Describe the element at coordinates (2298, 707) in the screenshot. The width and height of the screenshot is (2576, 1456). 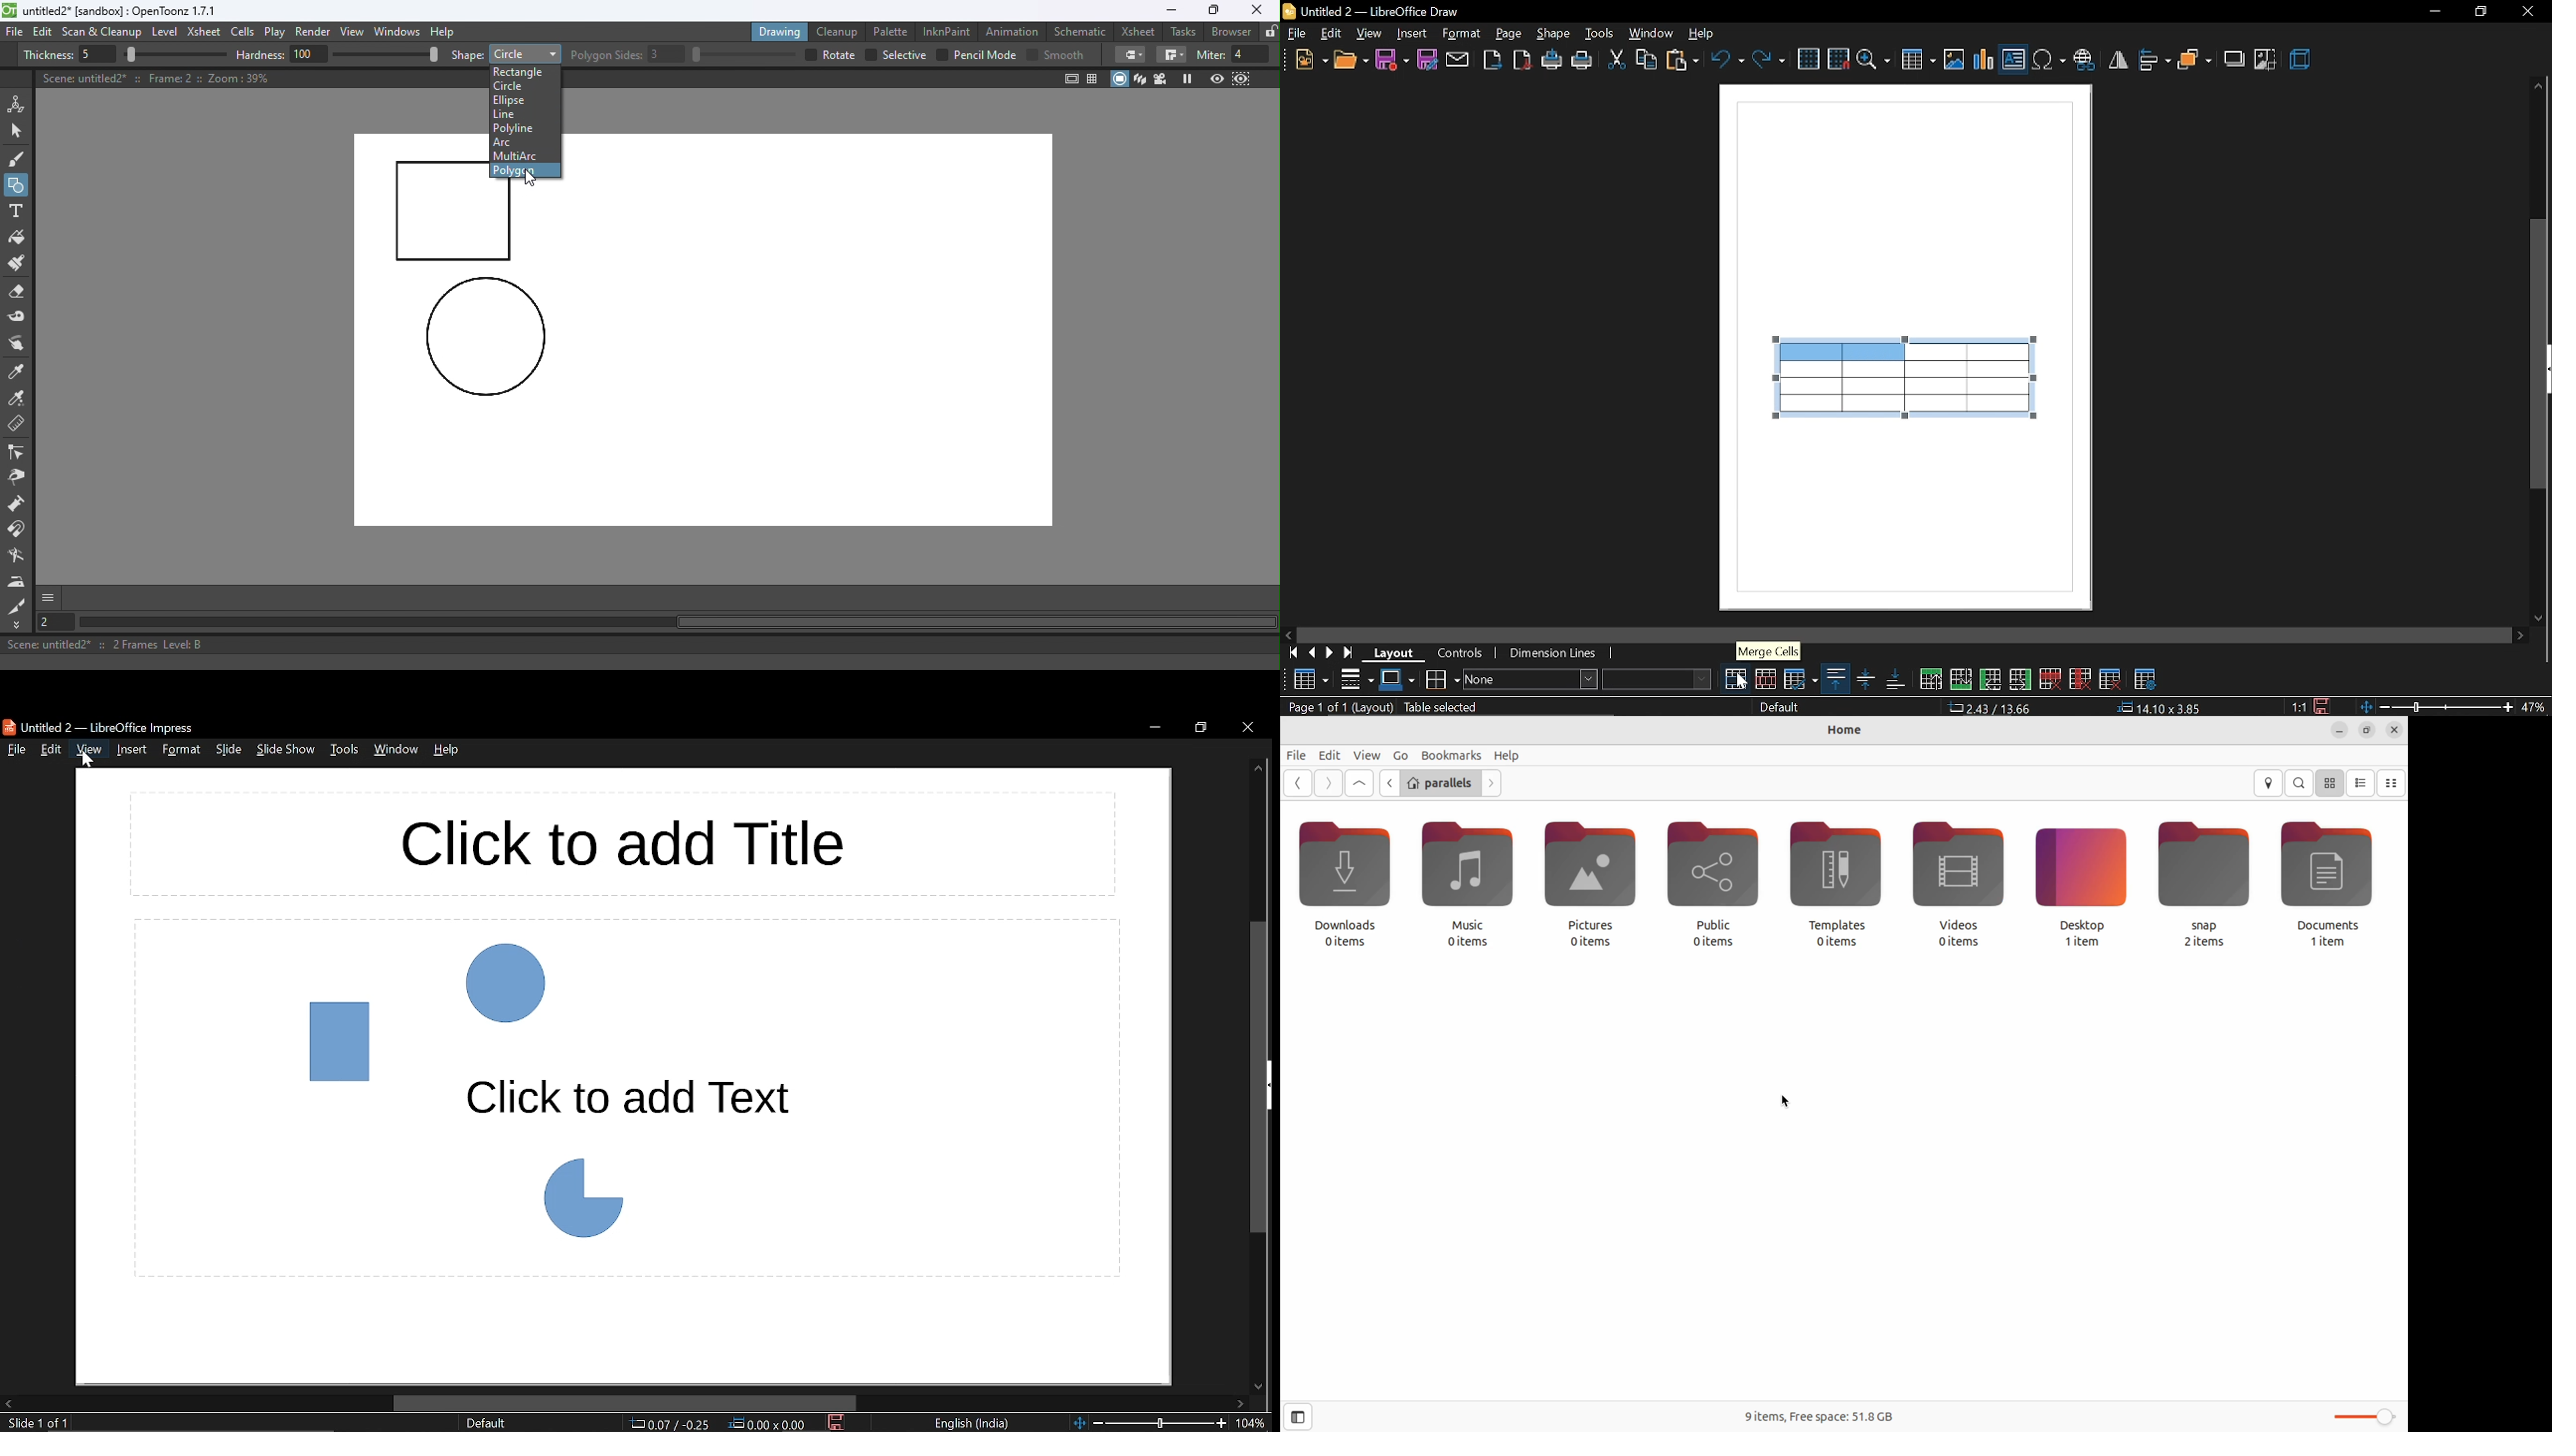
I see `1:1` at that location.